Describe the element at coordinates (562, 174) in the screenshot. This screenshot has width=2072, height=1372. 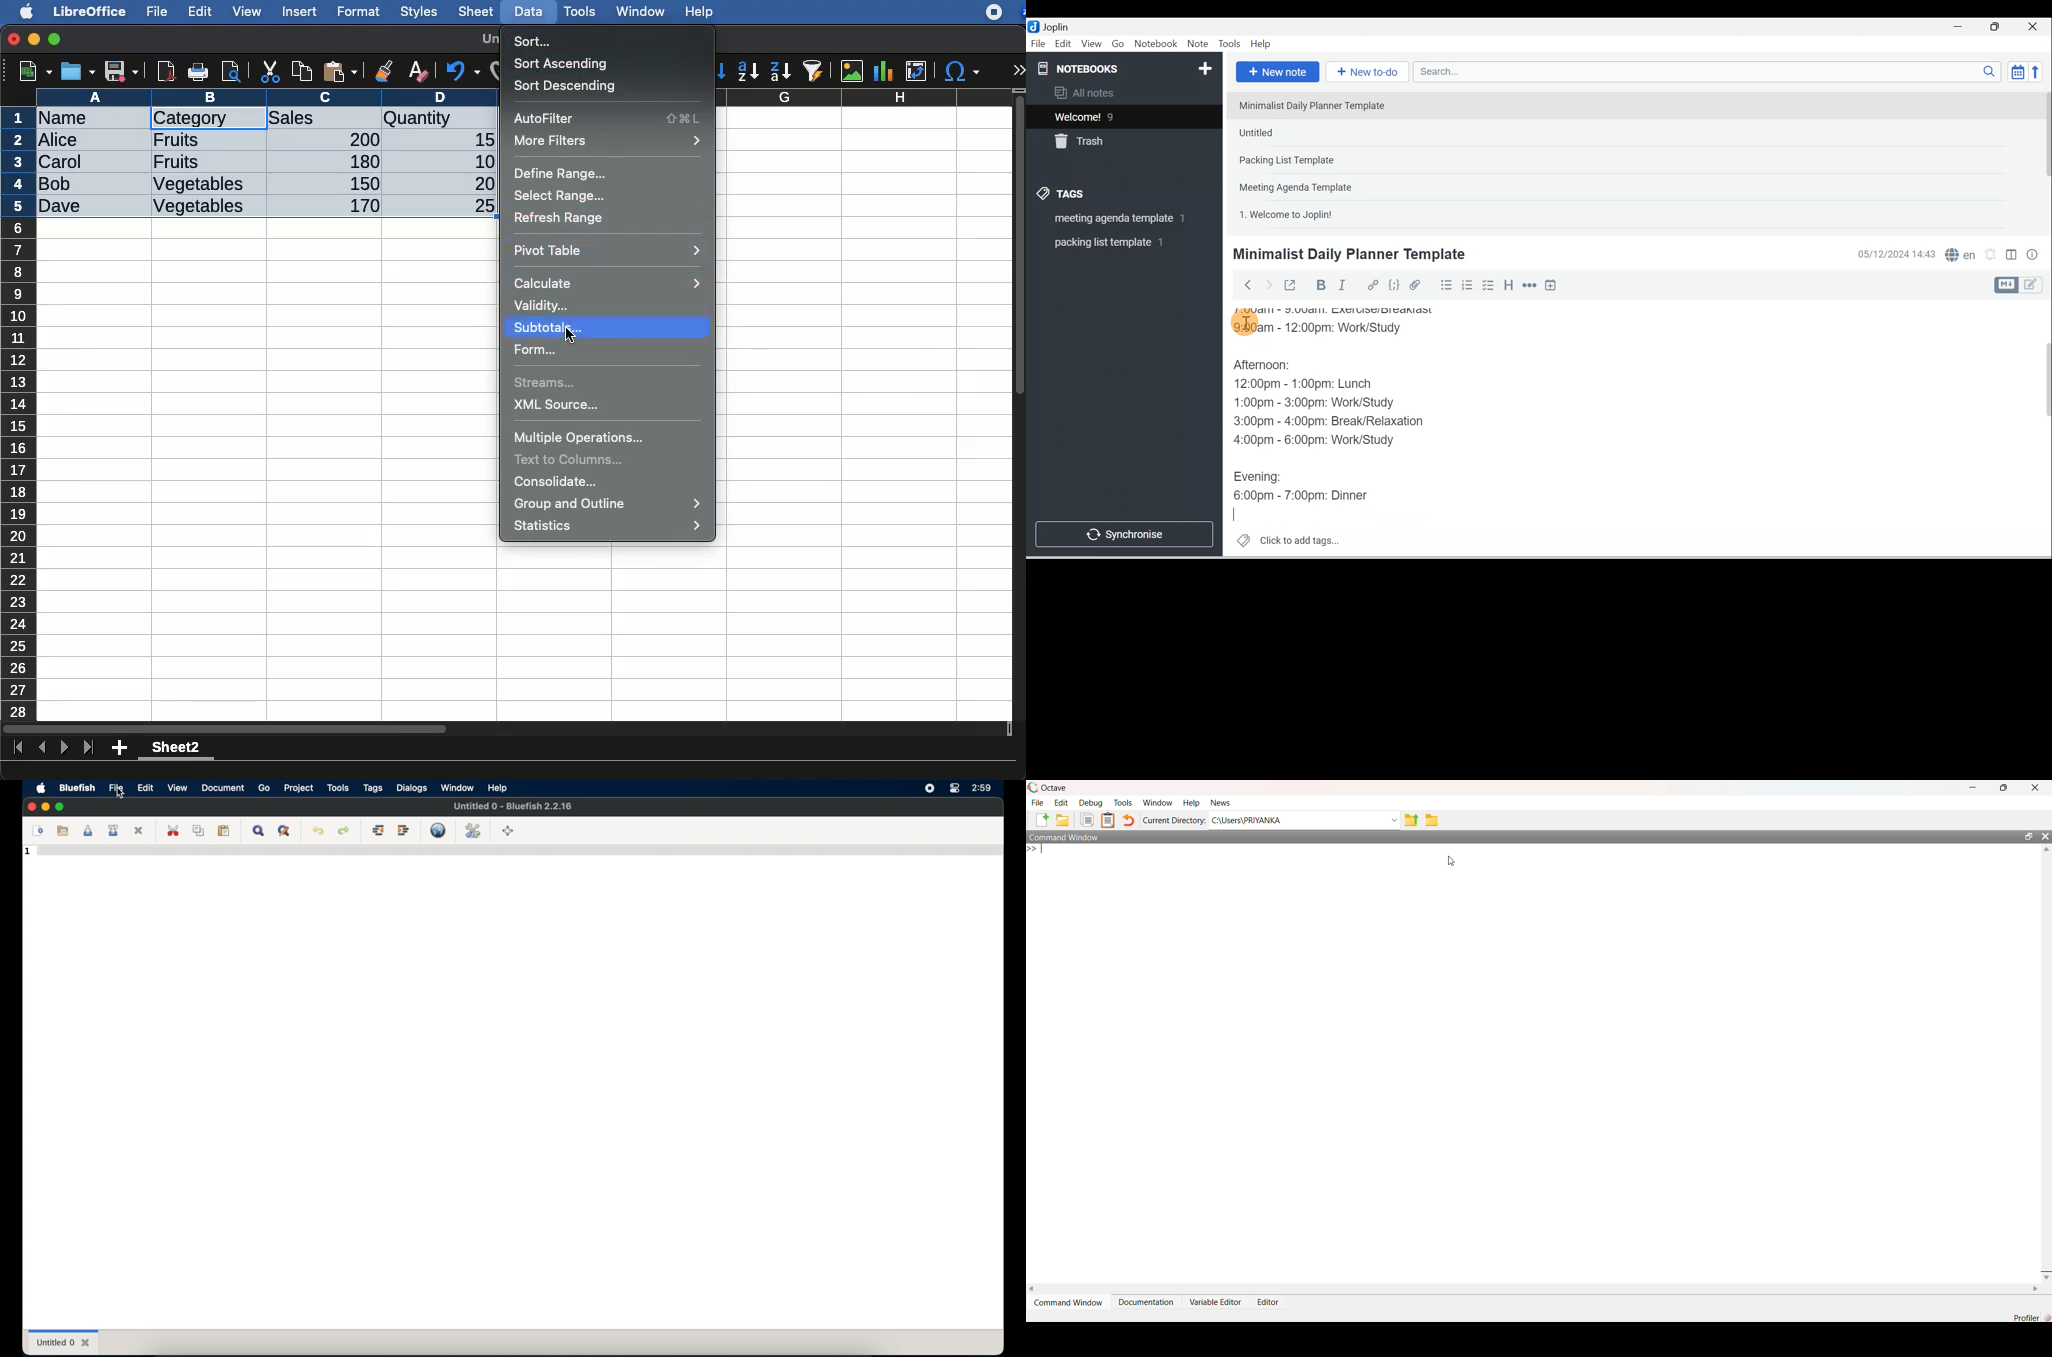
I see `define range` at that location.